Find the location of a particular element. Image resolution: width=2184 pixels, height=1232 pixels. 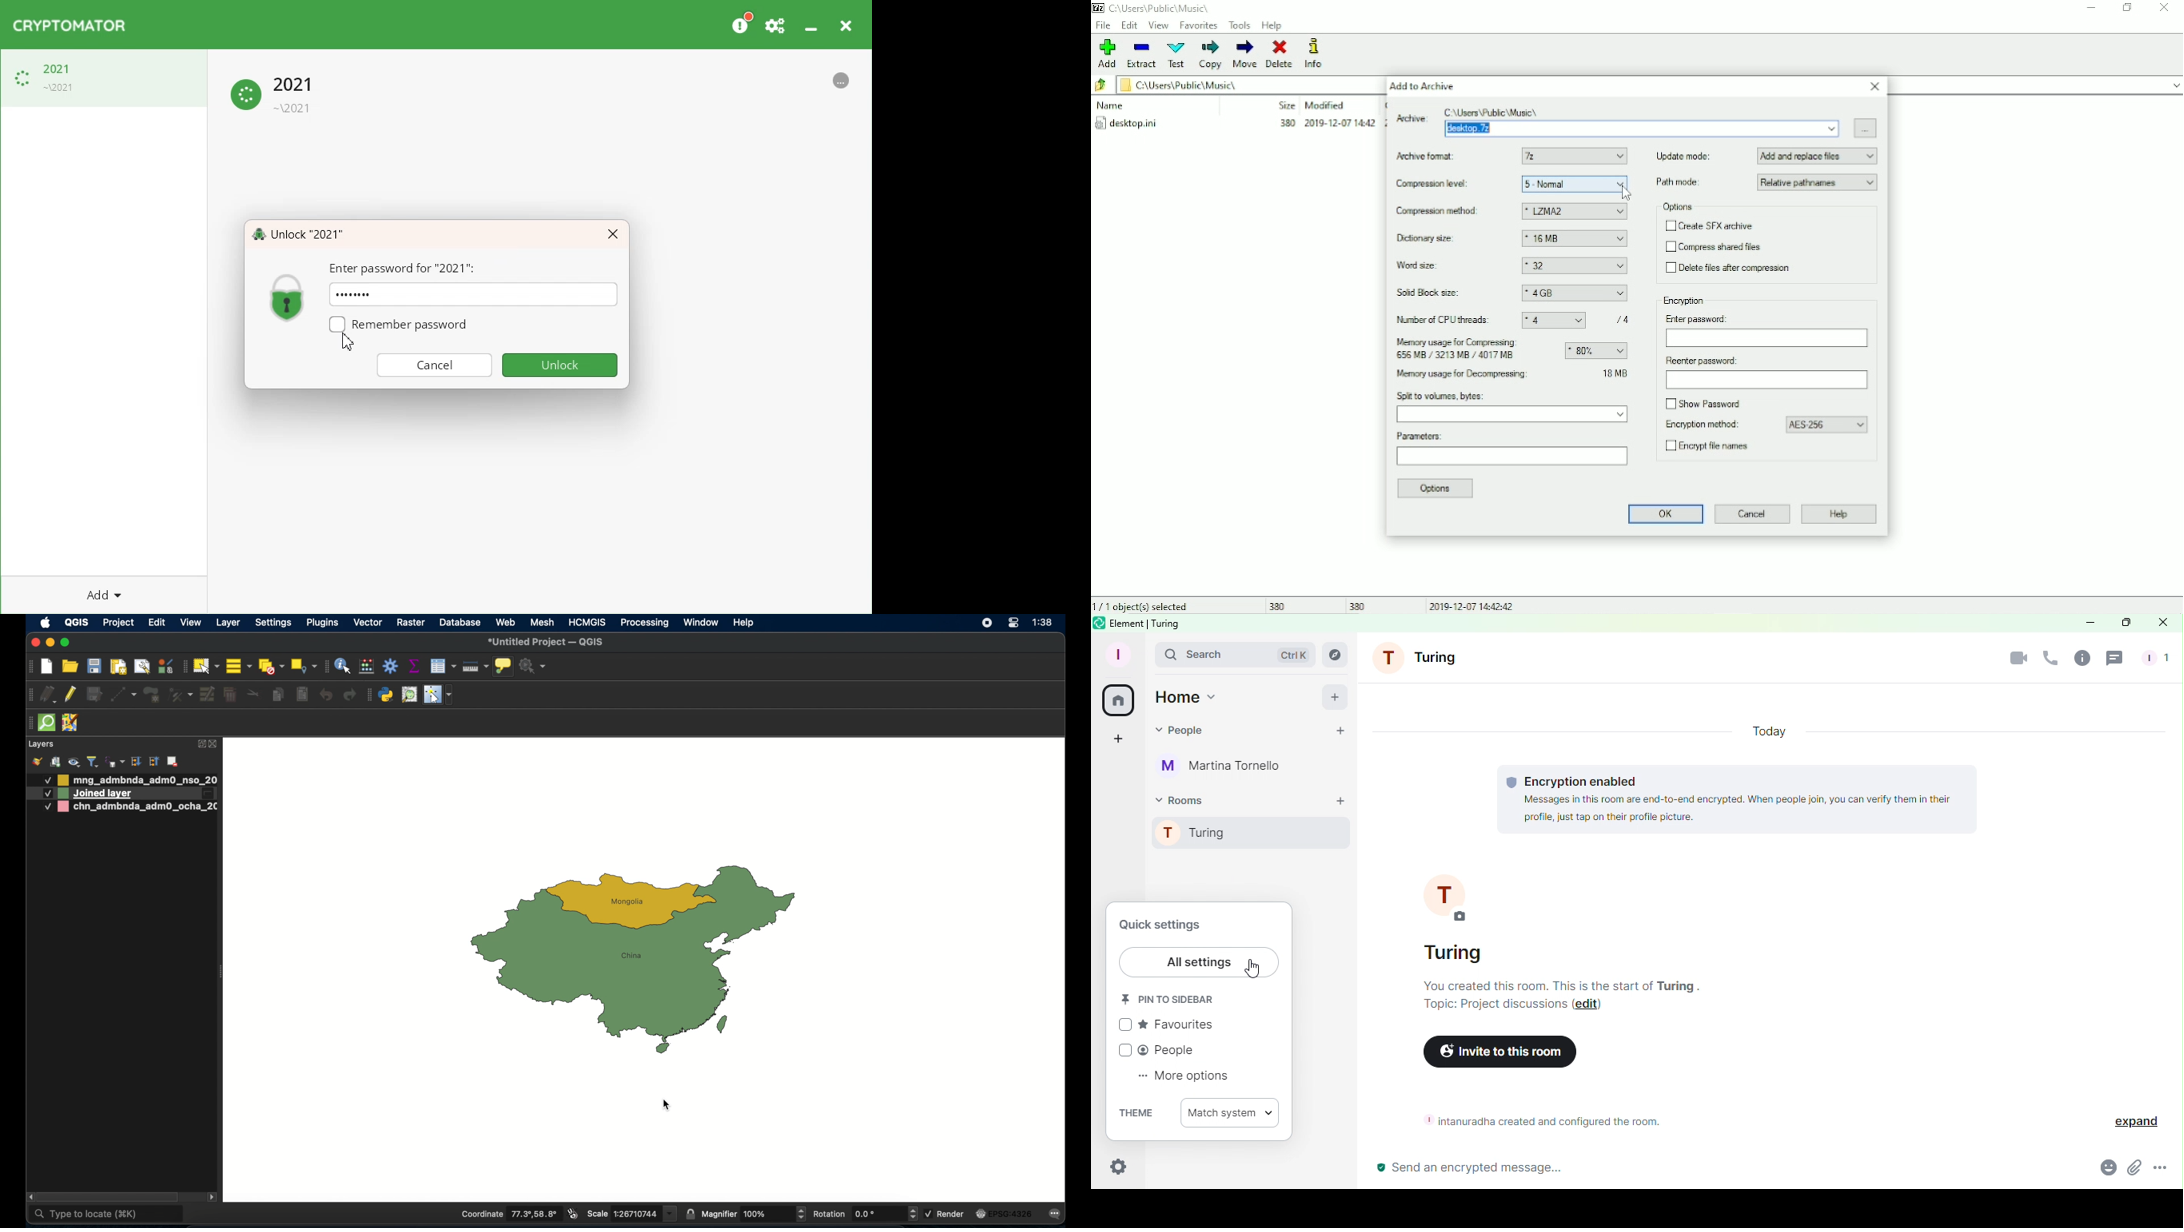

Update mode is located at coordinates (1684, 156).